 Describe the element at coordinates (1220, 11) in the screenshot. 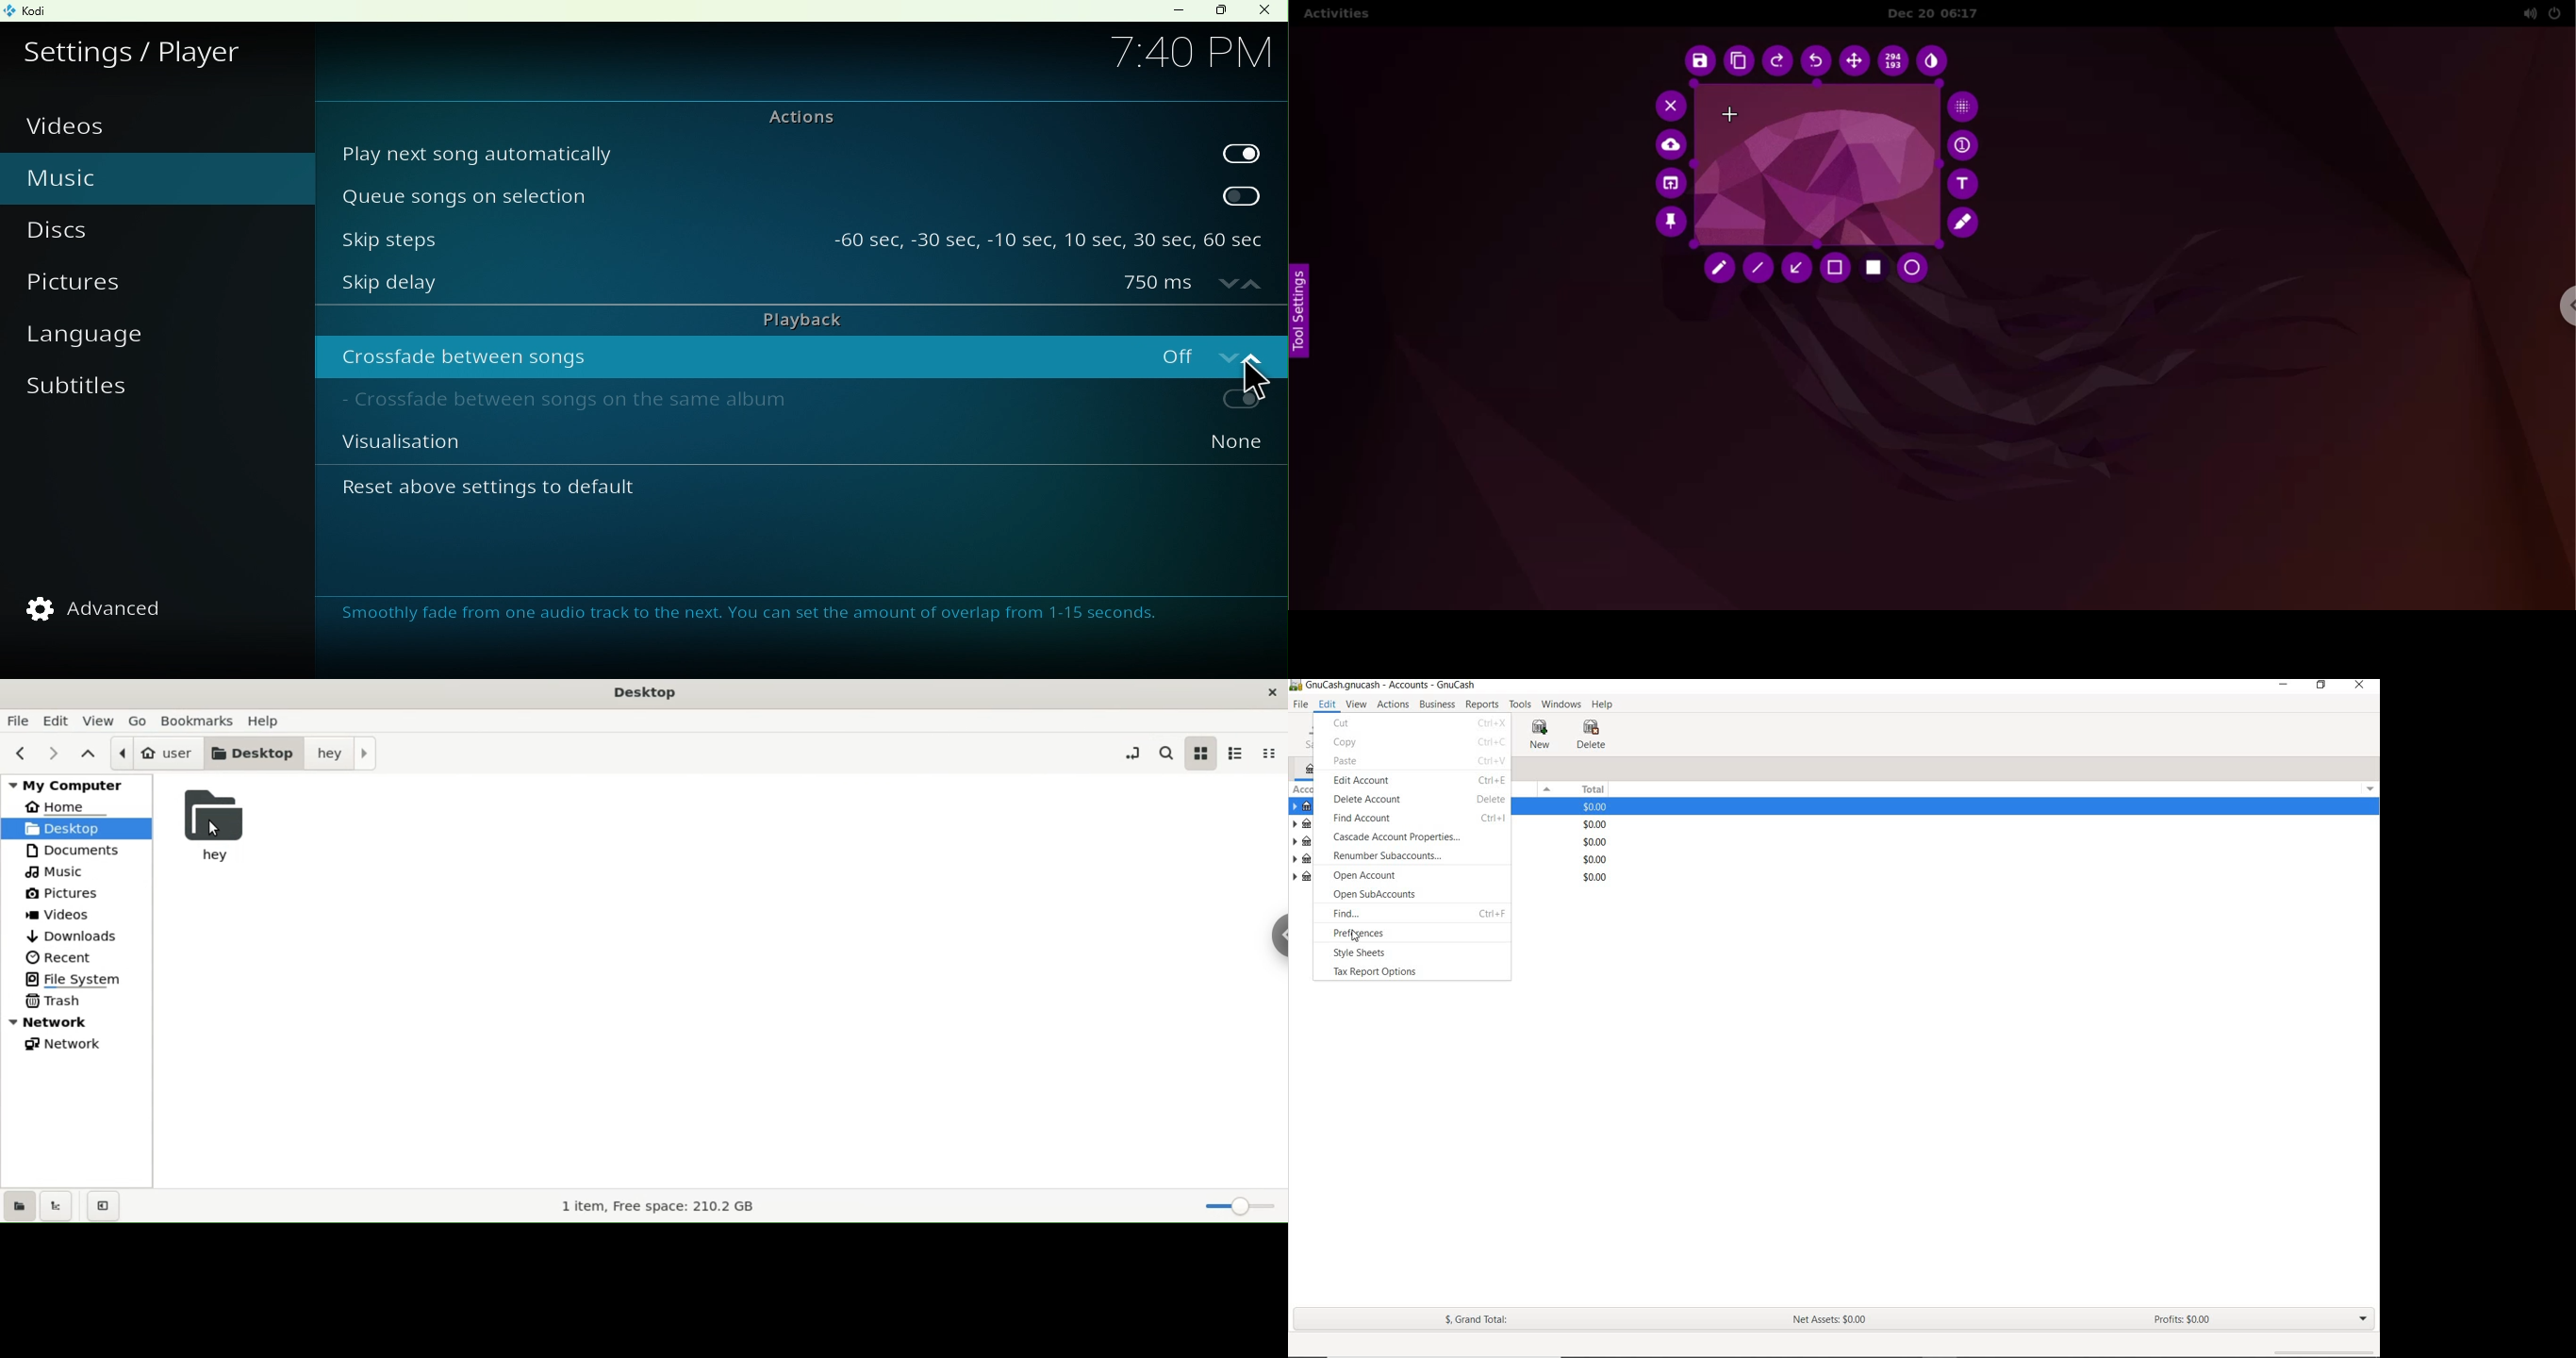

I see `Maximize` at that location.